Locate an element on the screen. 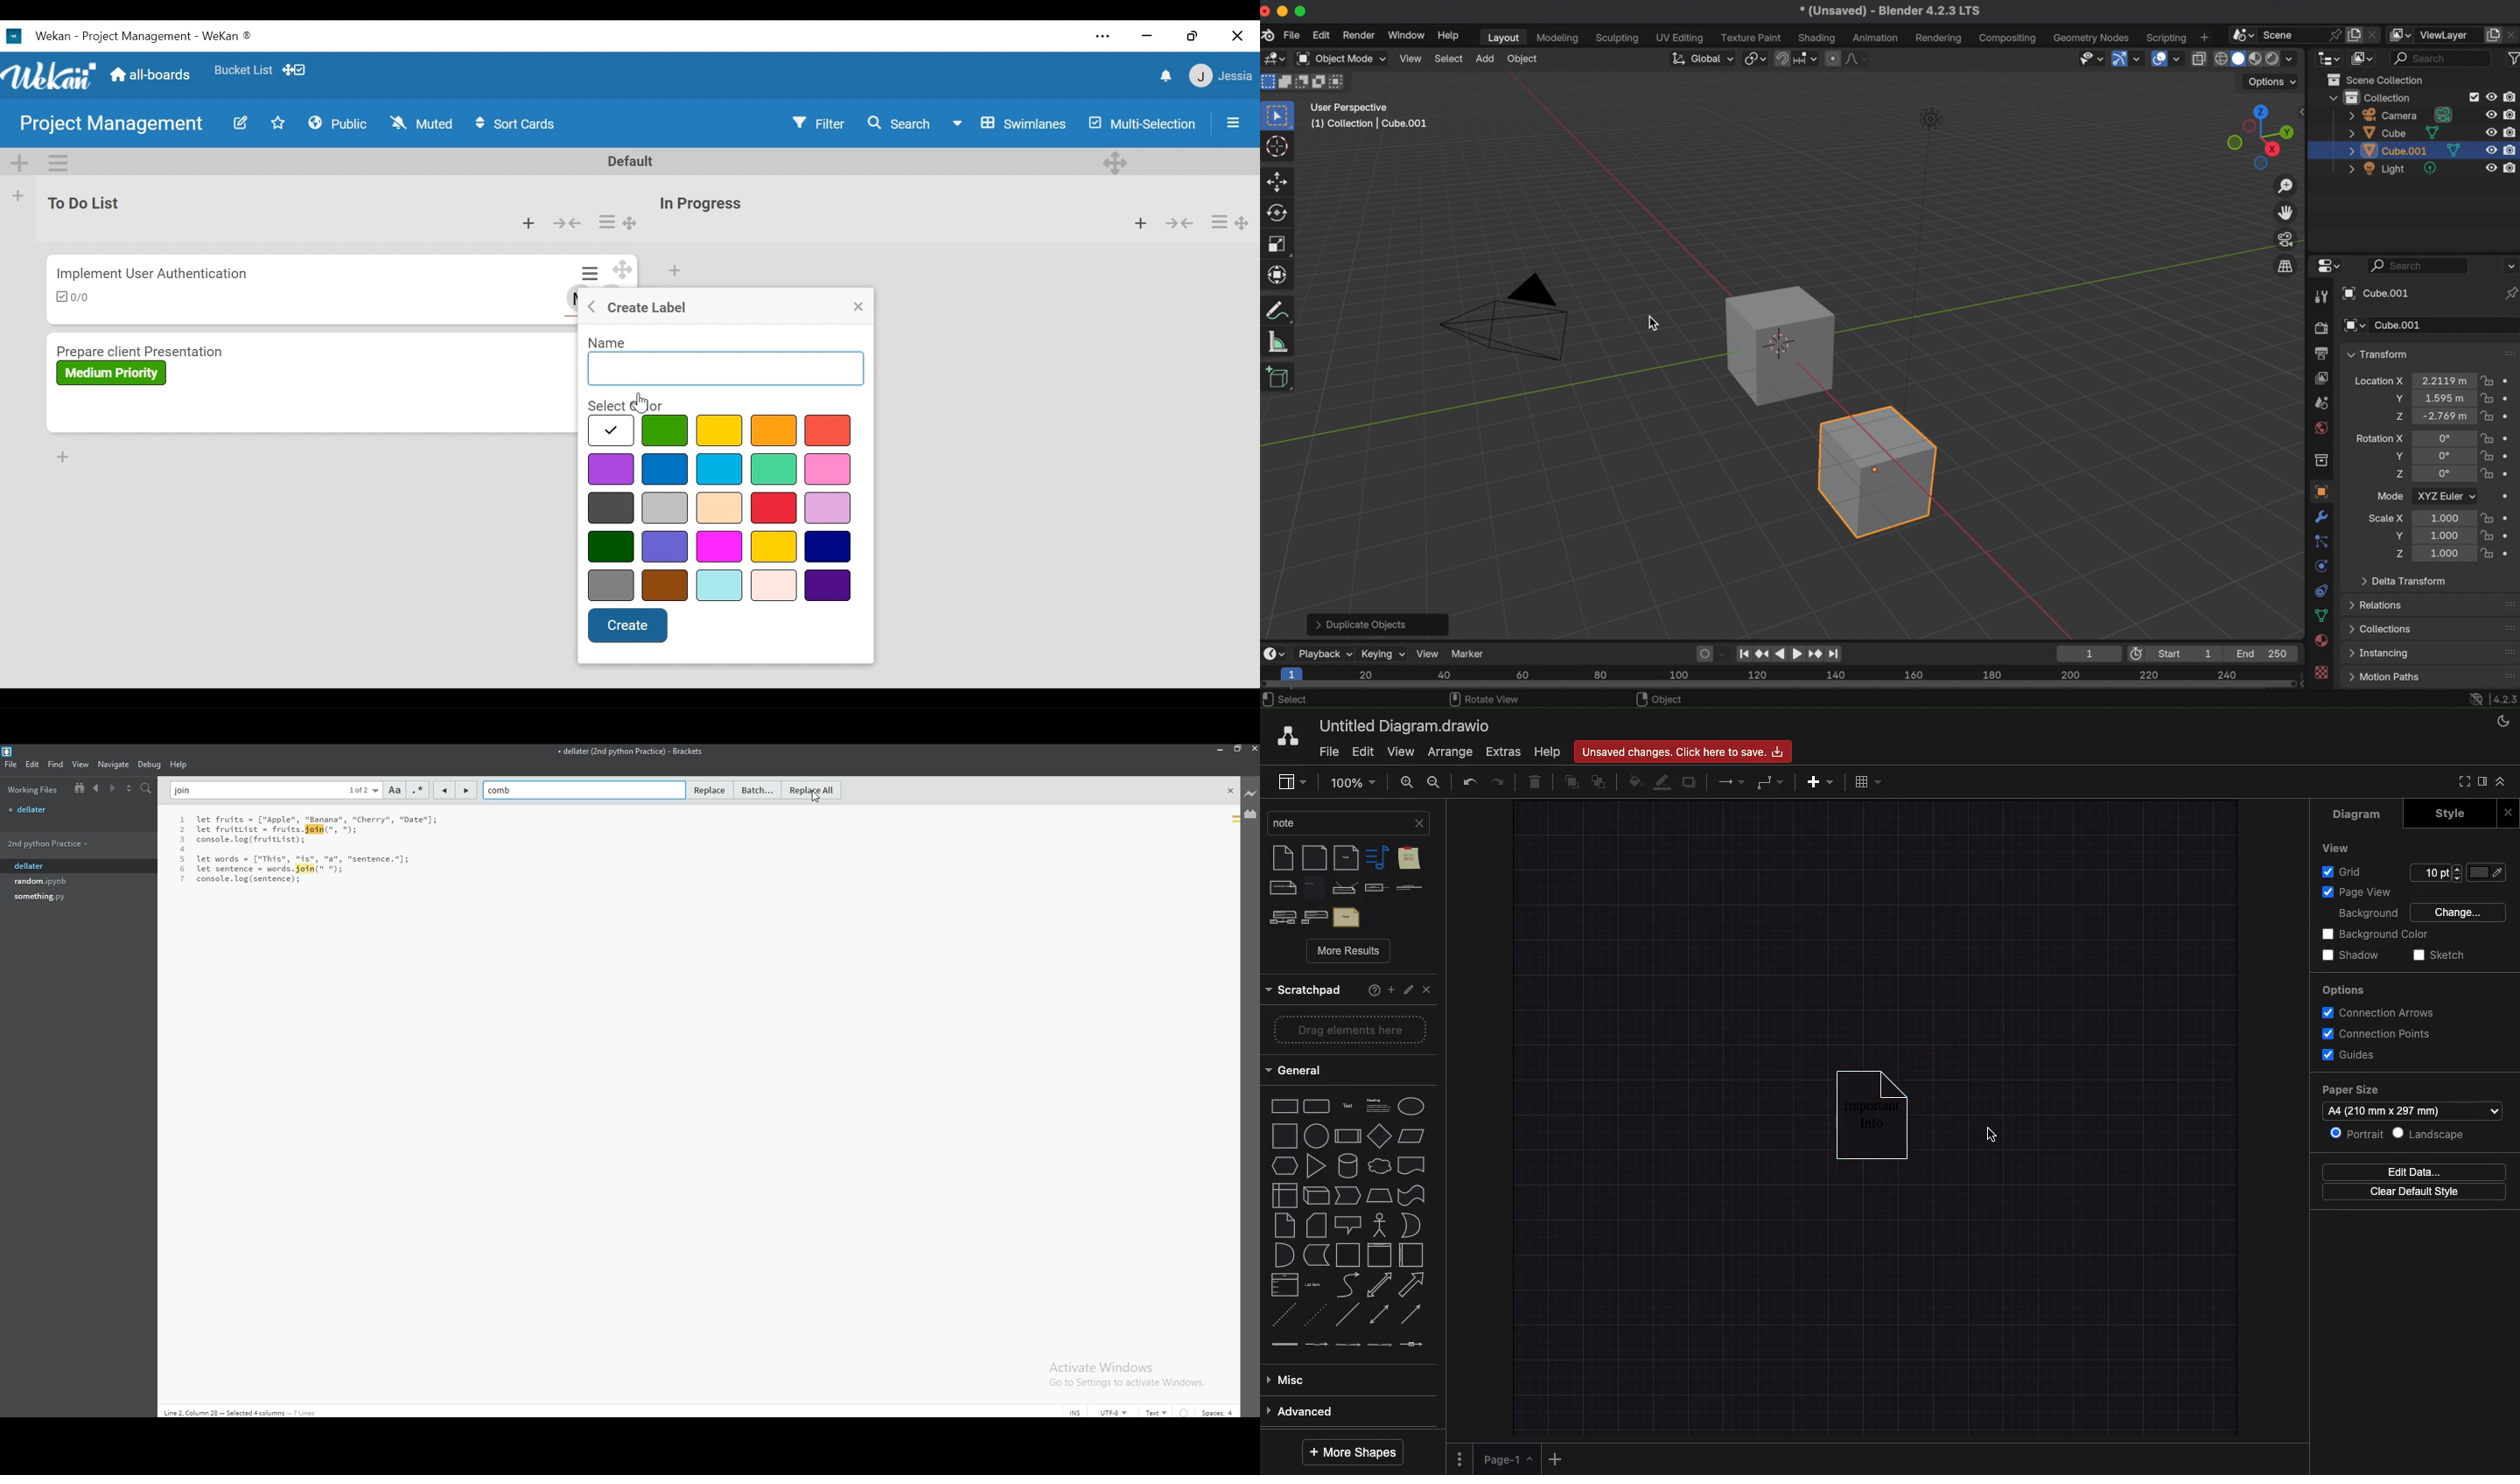 This screenshot has height=1484, width=2520. help is located at coordinates (1448, 35).